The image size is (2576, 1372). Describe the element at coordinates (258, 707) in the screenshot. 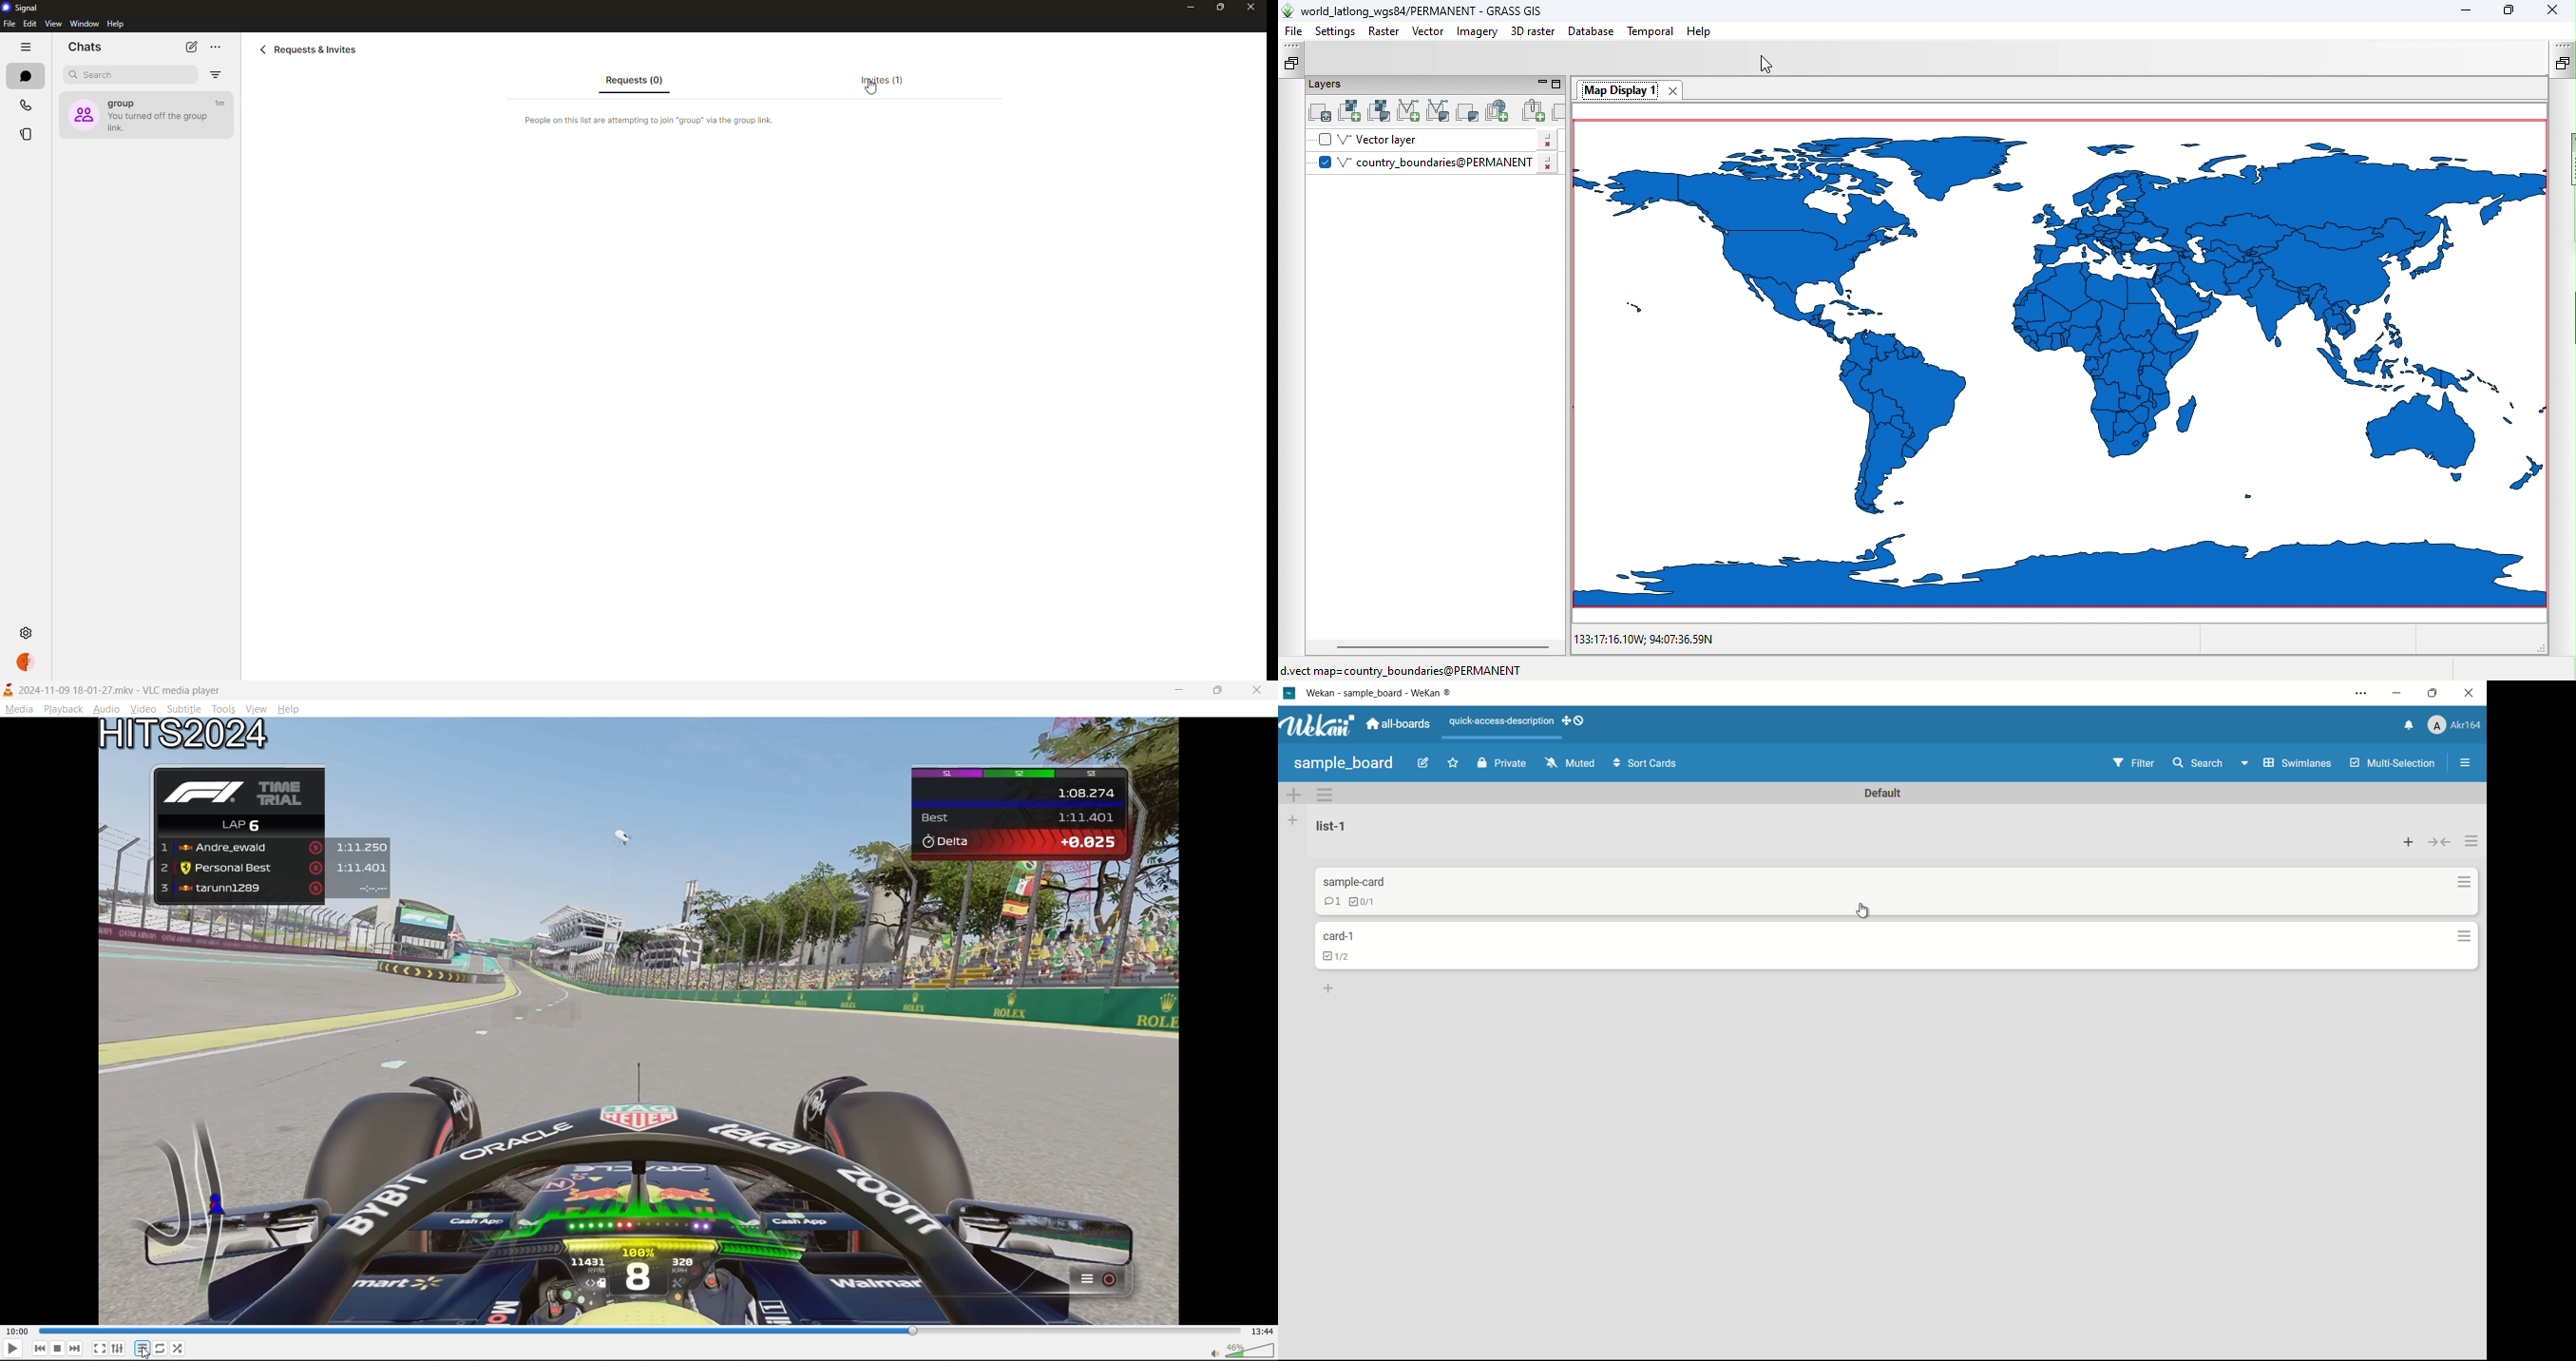

I see `view` at that location.